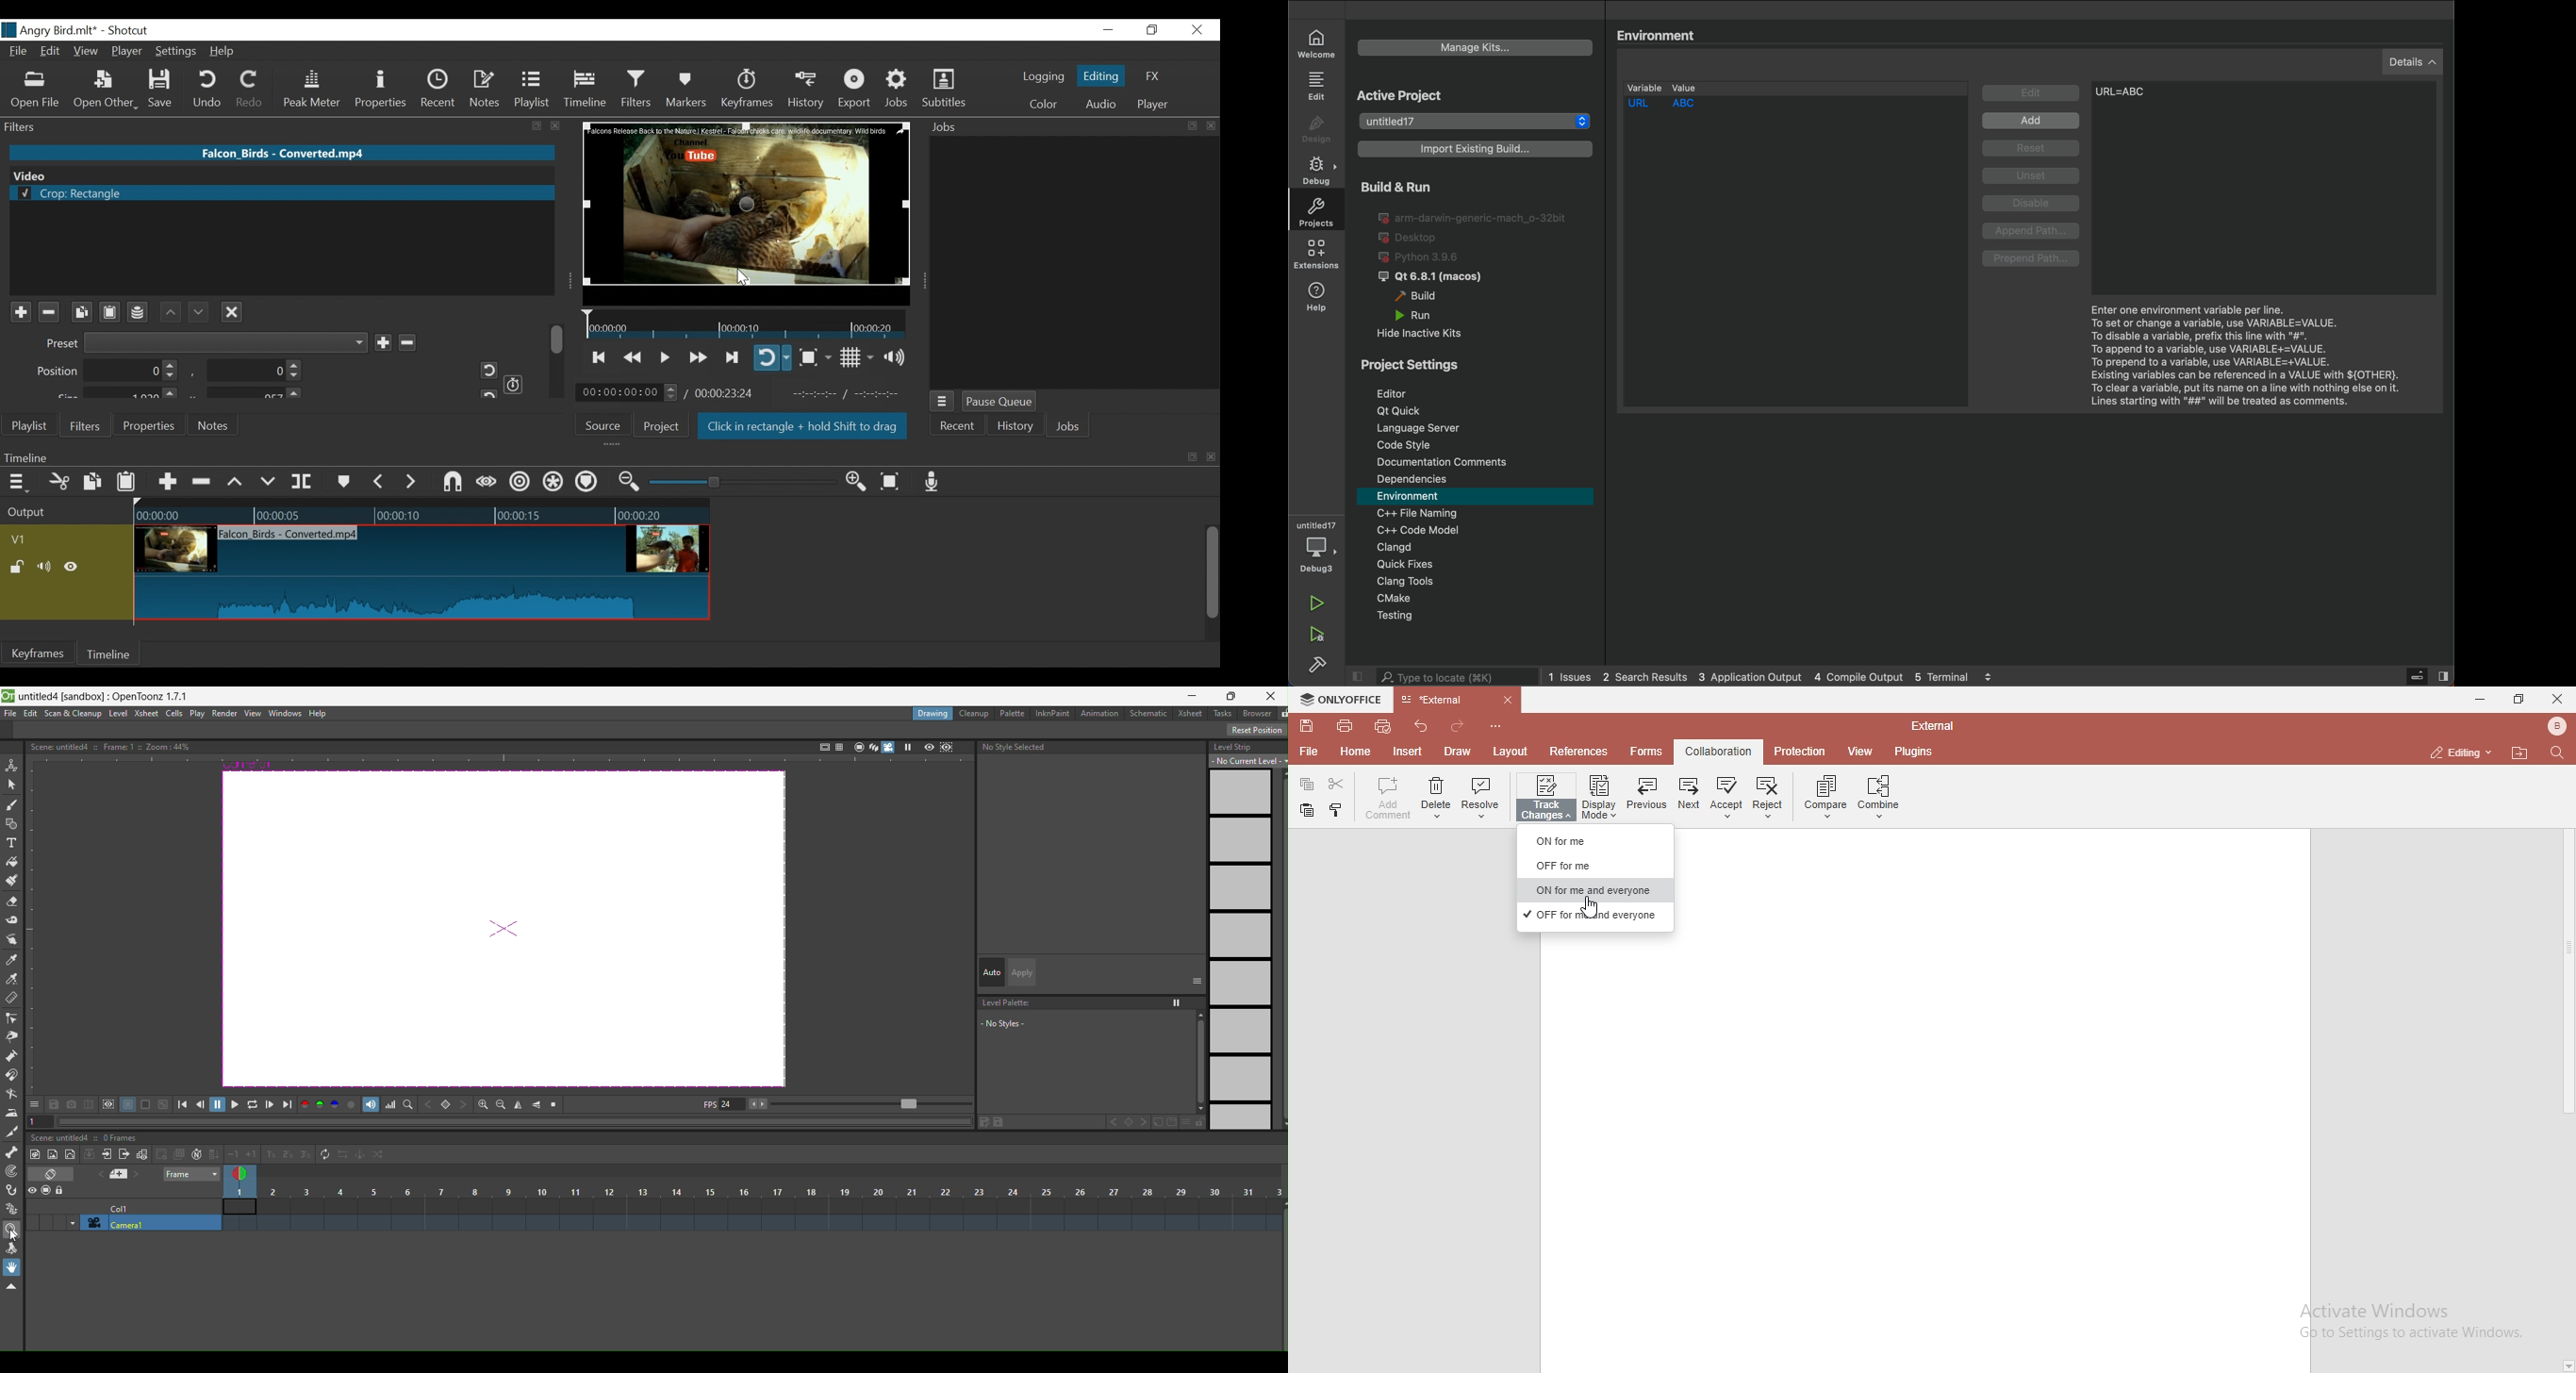 This screenshot has height=1400, width=2576. Describe the element at coordinates (638, 88) in the screenshot. I see `Filters` at that location.